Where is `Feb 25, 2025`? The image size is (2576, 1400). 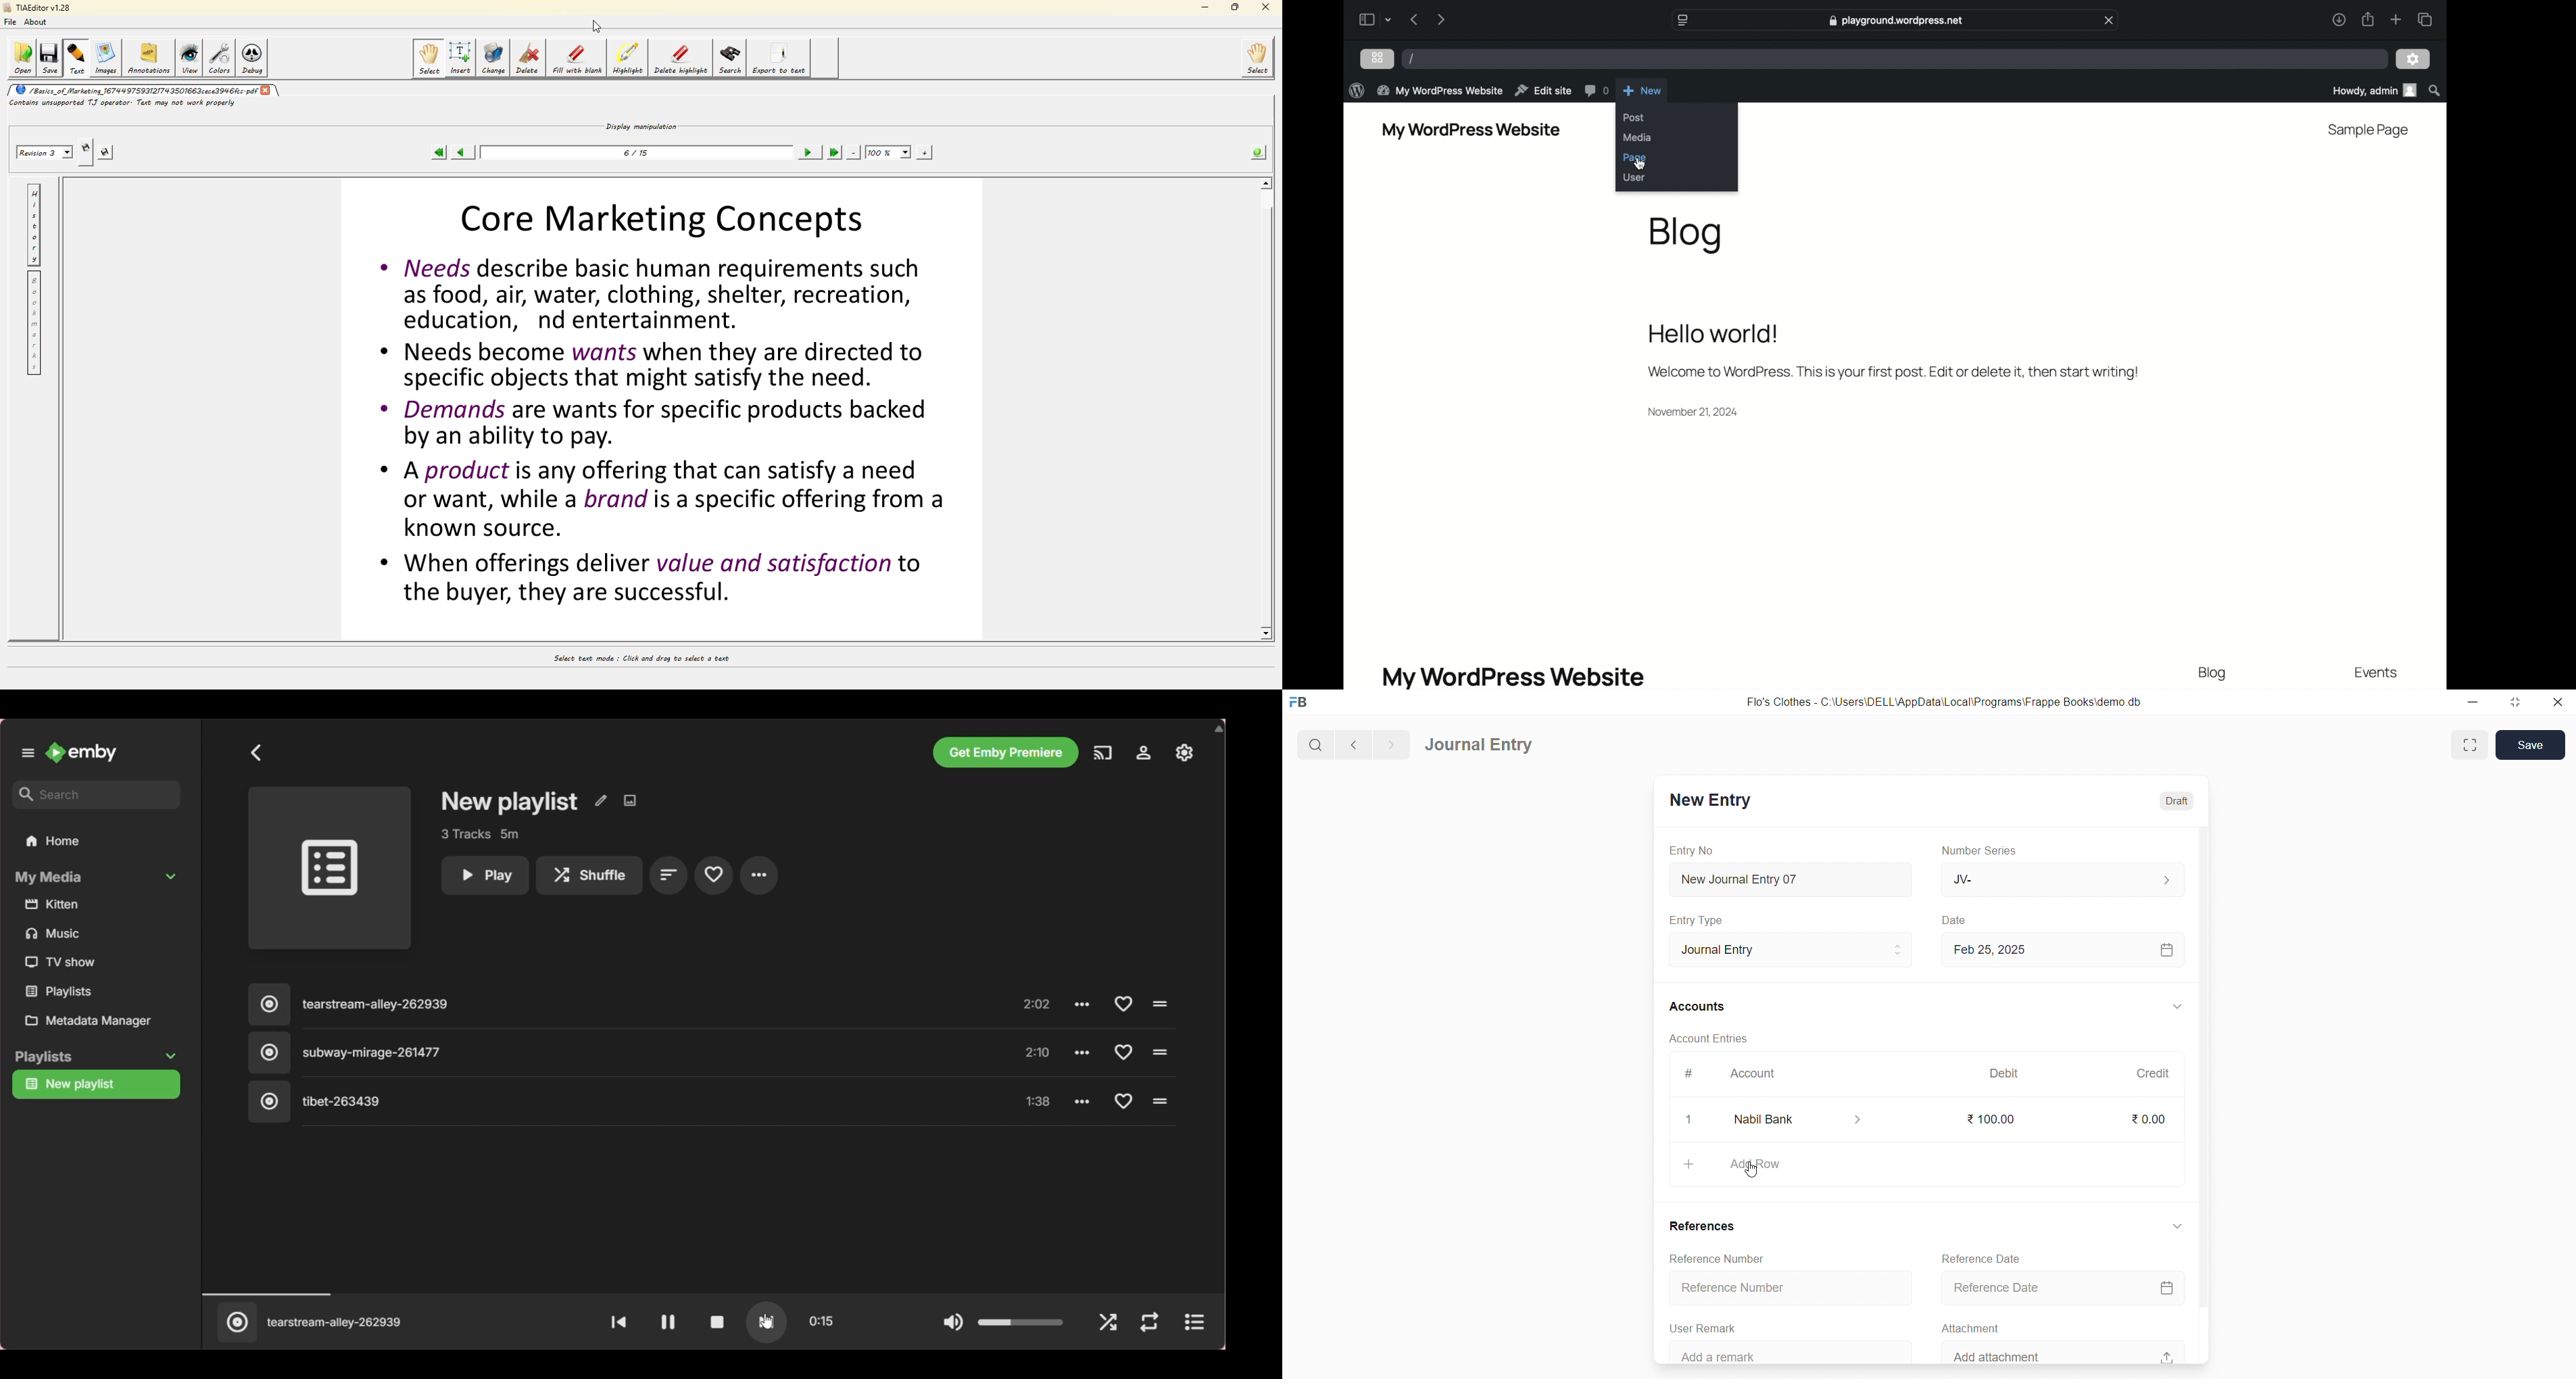
Feb 25, 2025 is located at coordinates (2064, 950).